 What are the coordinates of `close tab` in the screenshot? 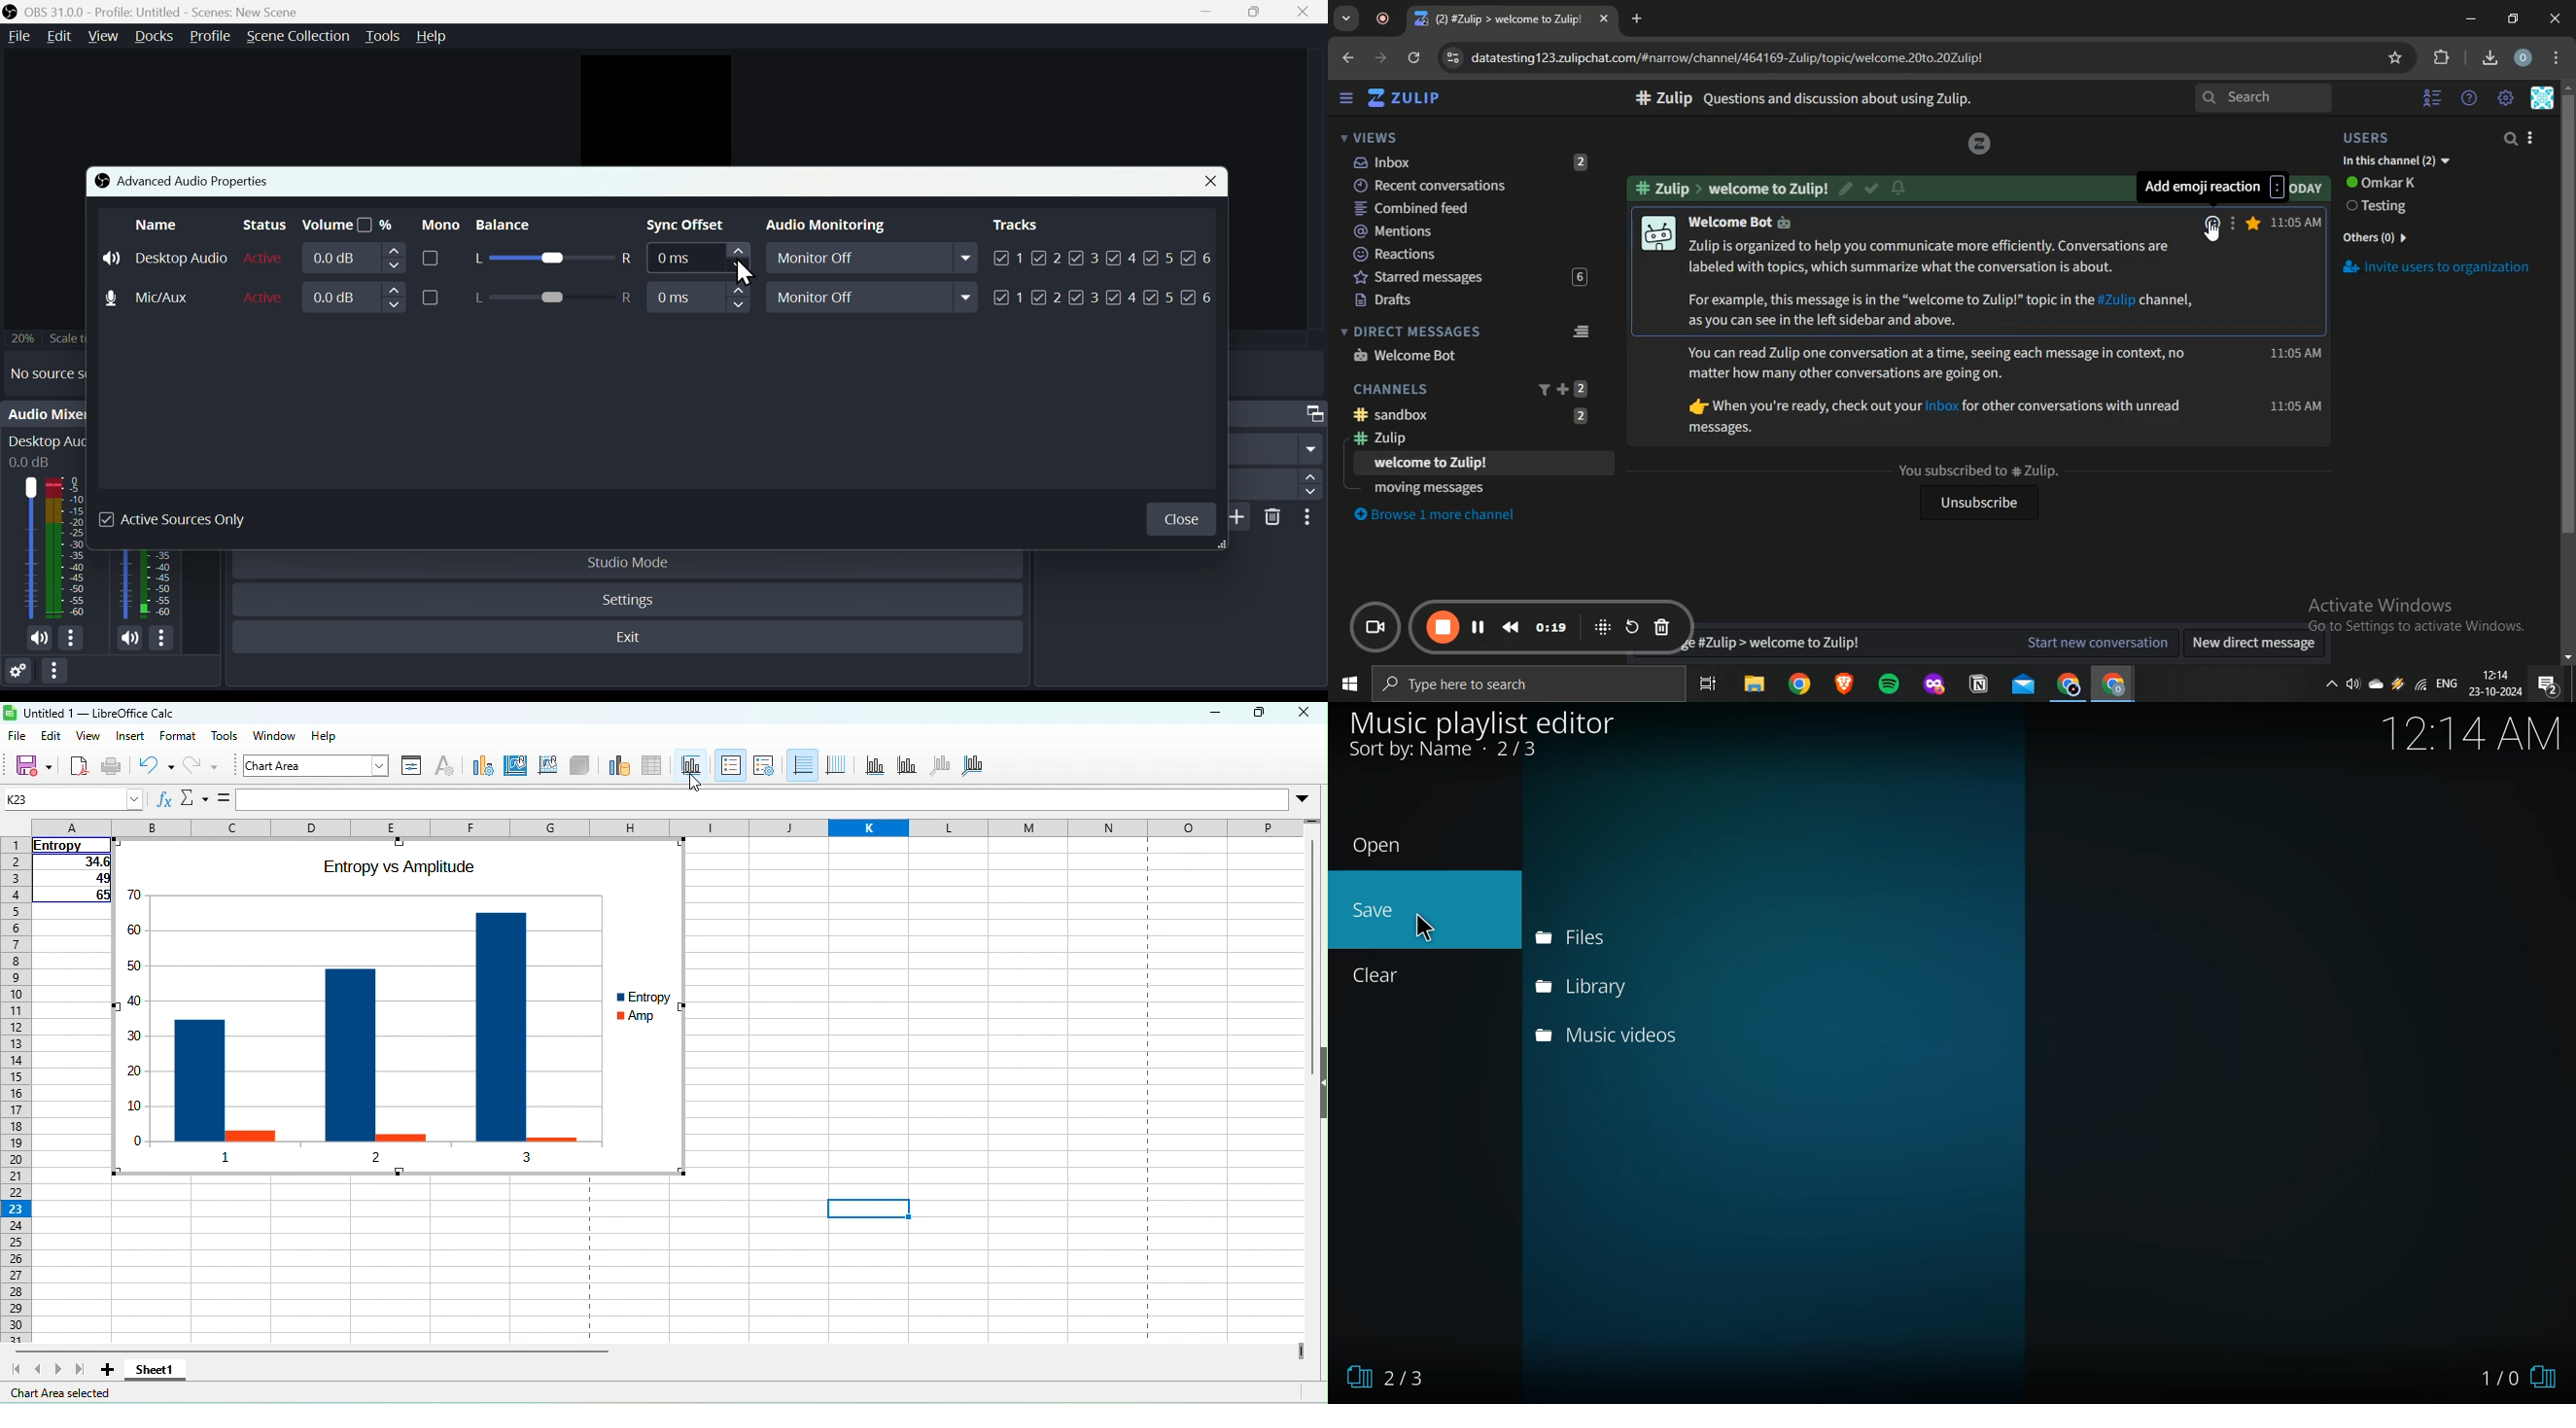 It's located at (1606, 20).